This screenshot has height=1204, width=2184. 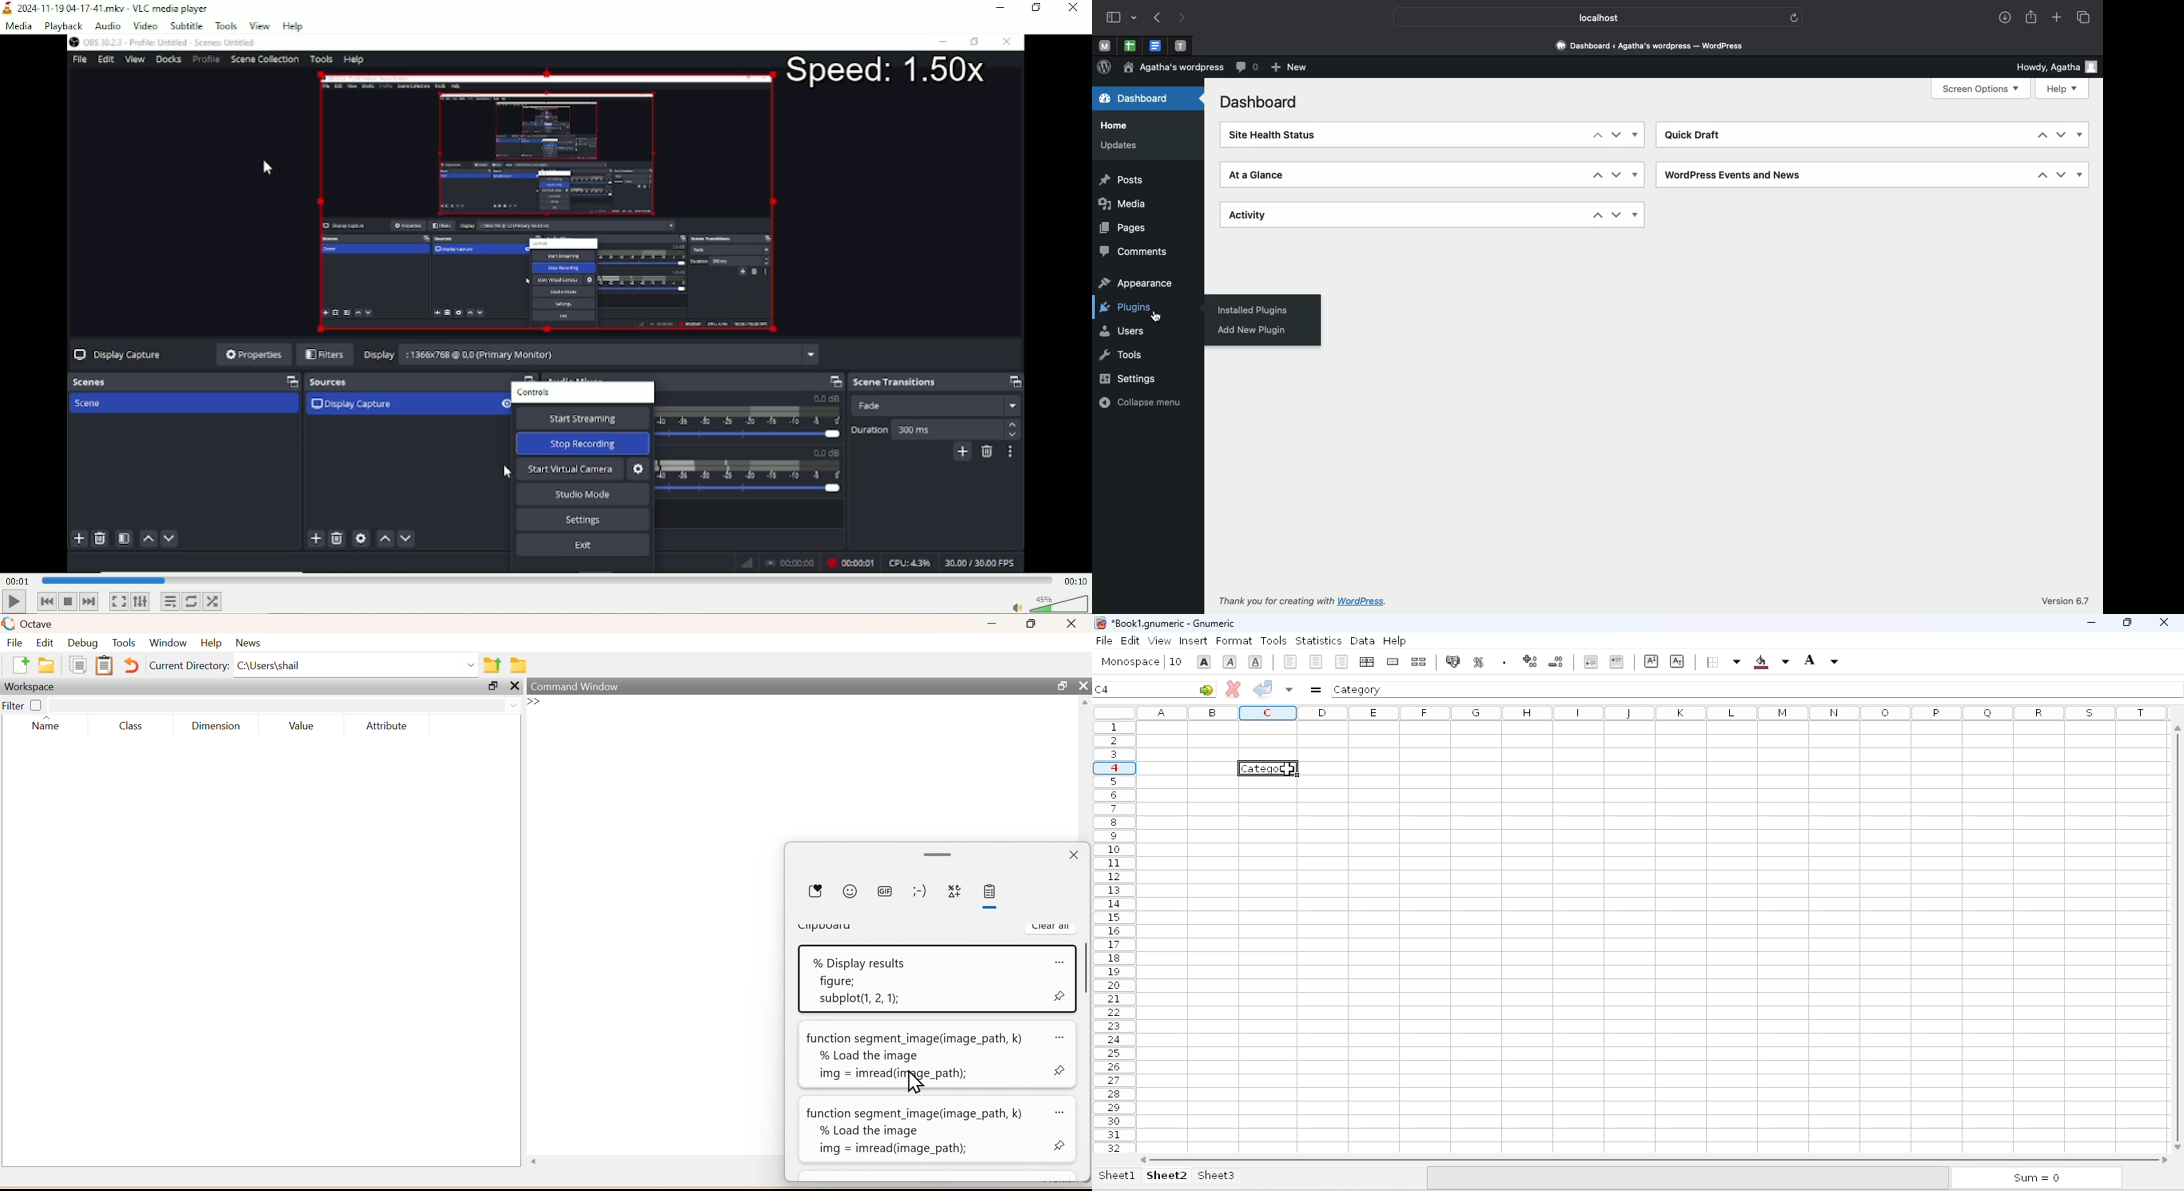 What do you see at coordinates (2060, 176) in the screenshot?
I see `Down` at bounding box center [2060, 176].